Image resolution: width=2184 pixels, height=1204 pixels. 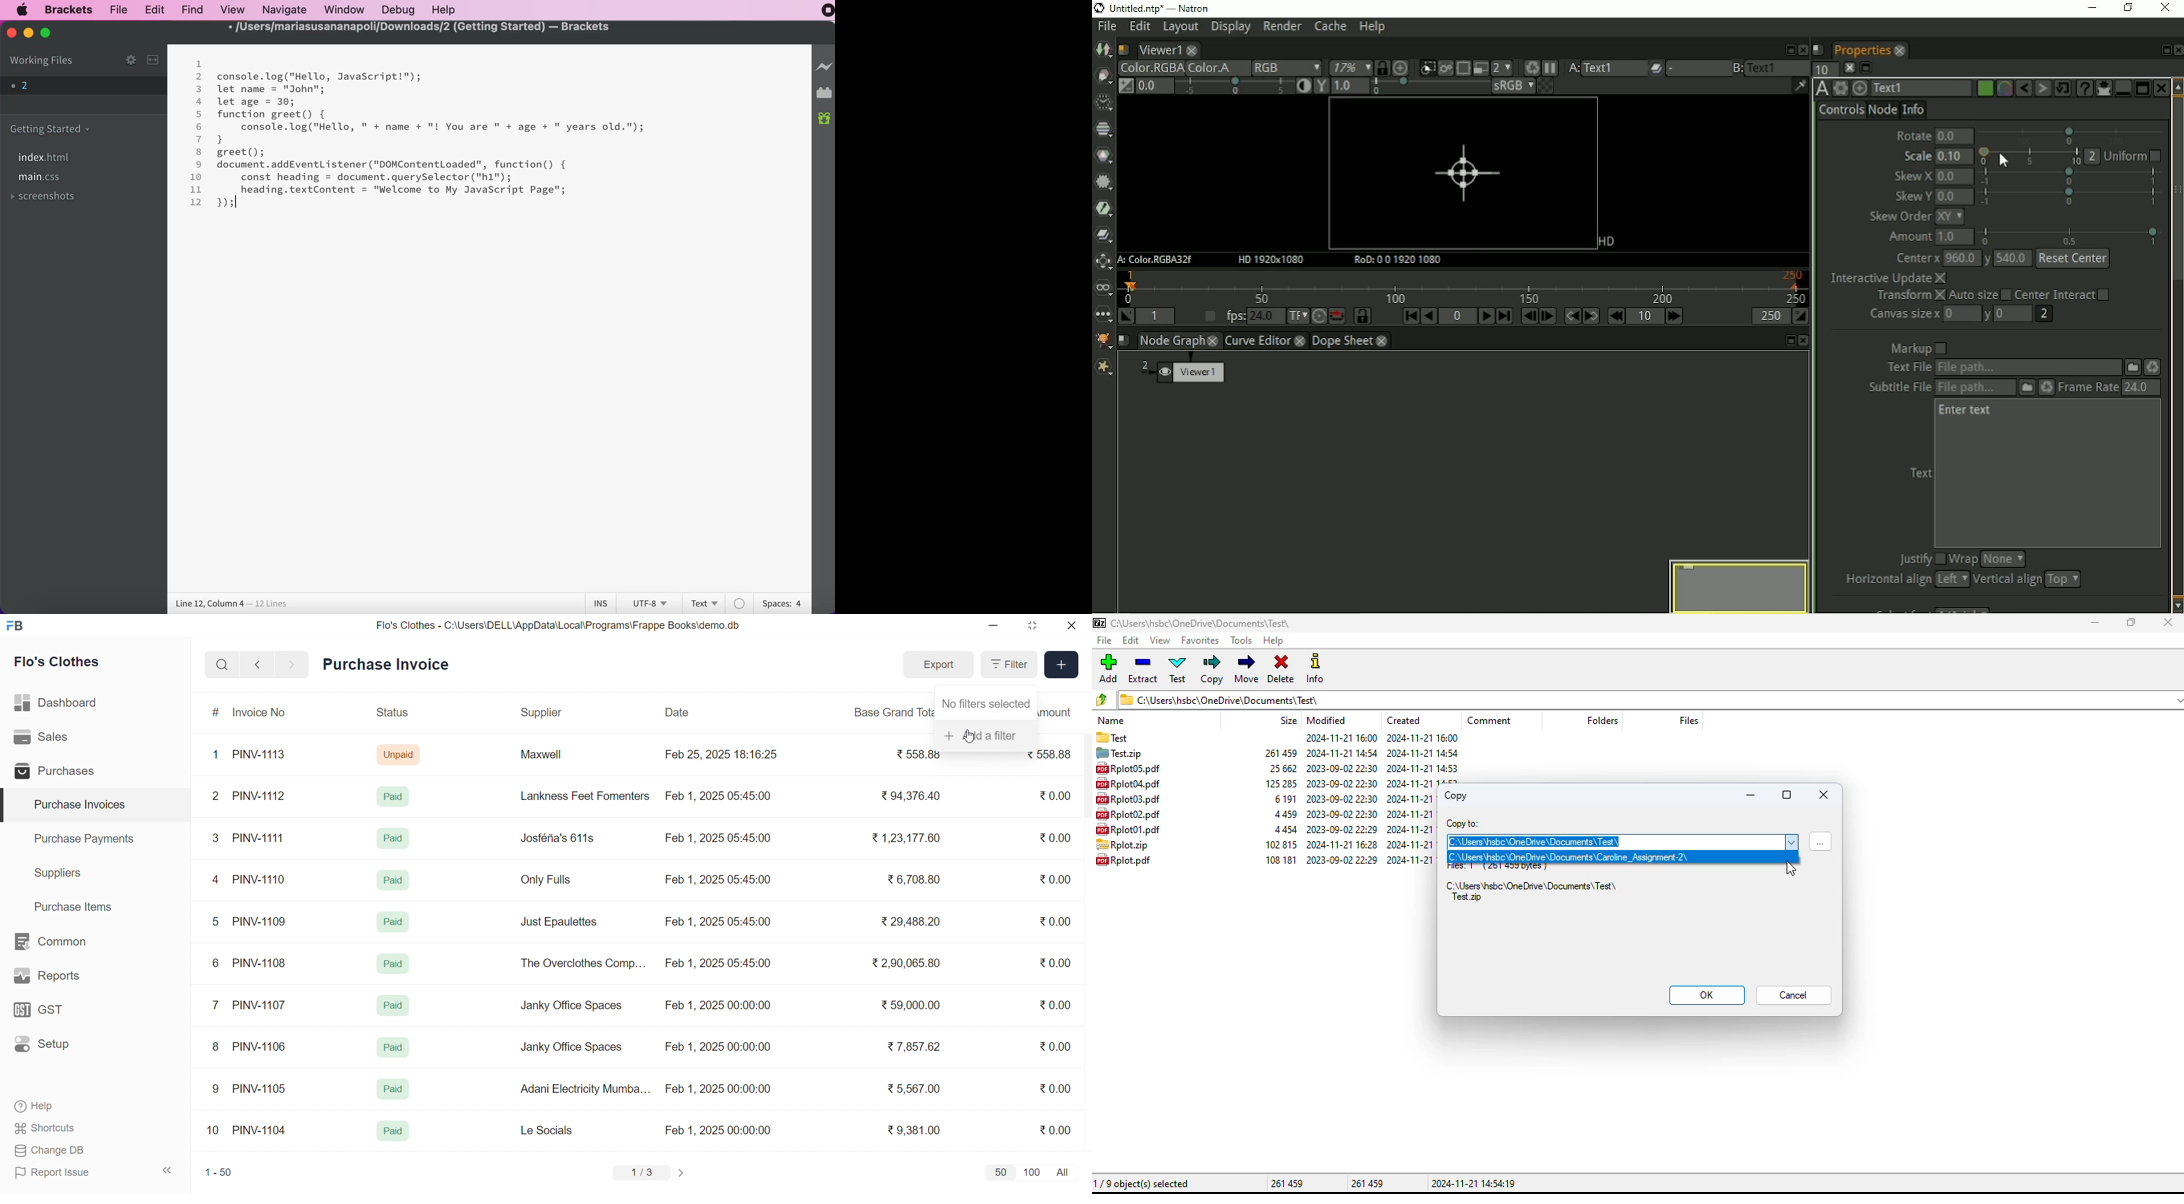 I want to click on info, so click(x=1316, y=668).